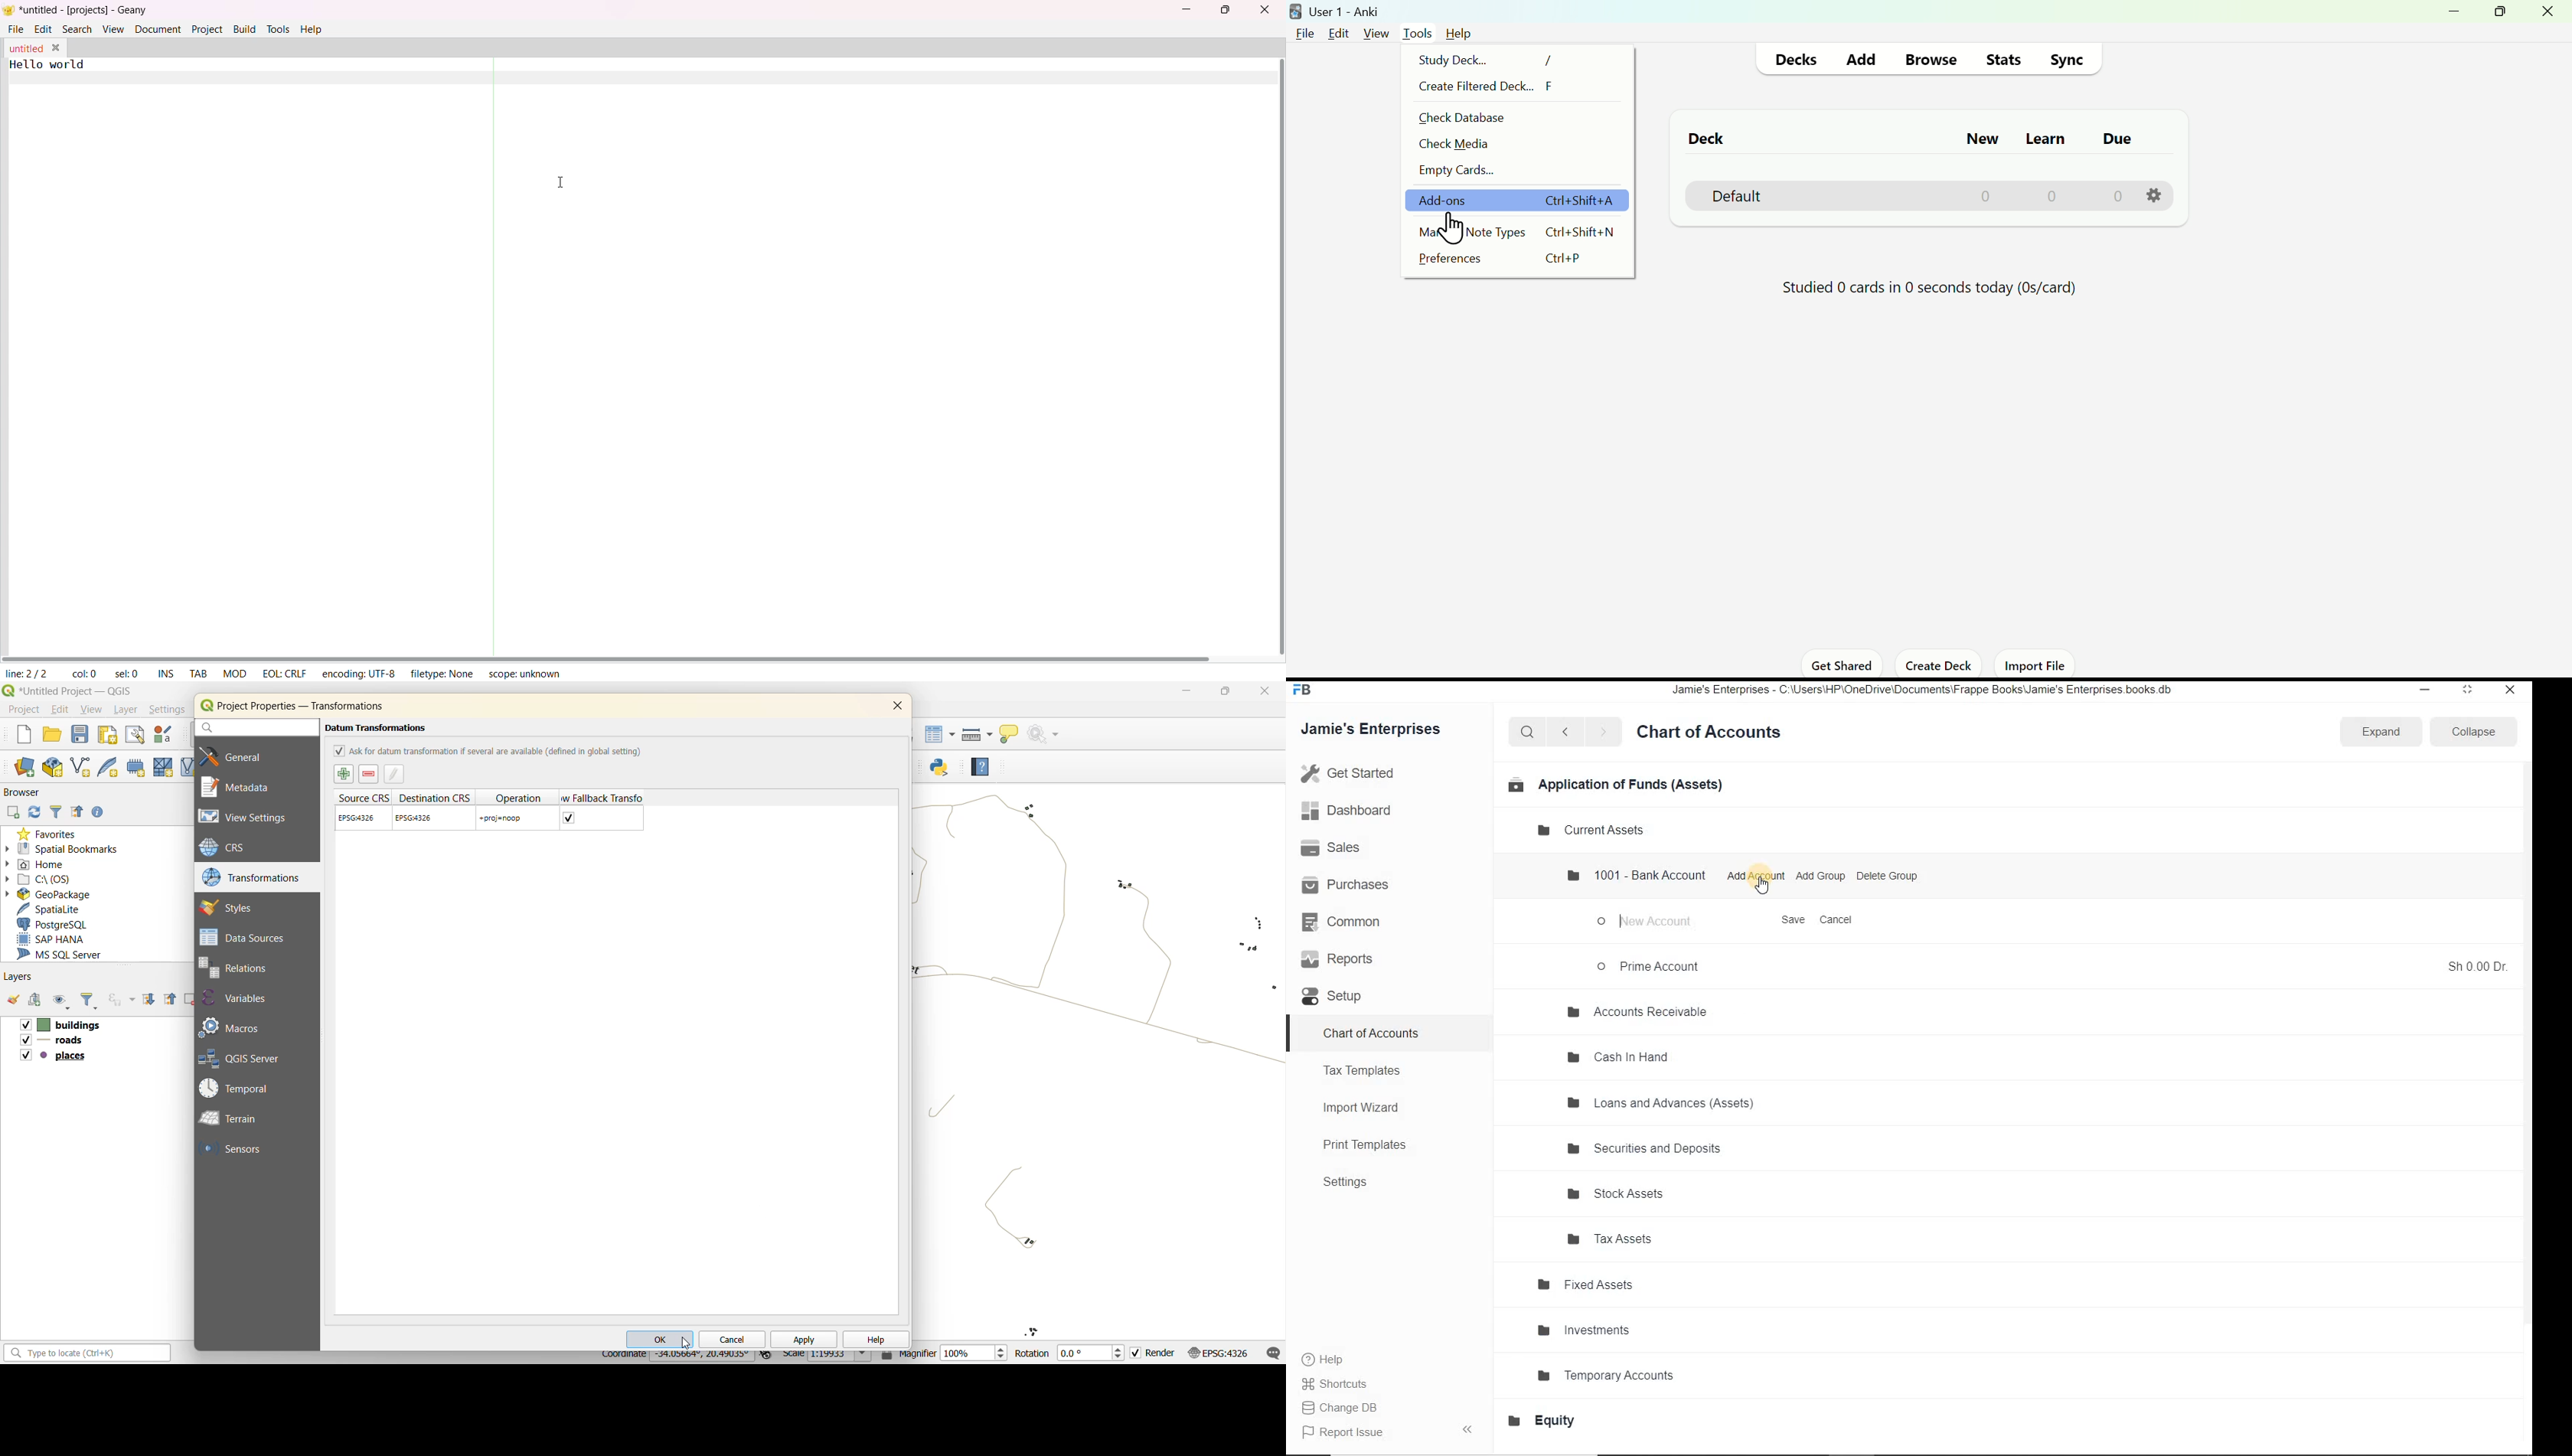 Image resolution: width=2576 pixels, height=1456 pixels. Describe the element at coordinates (1527, 732) in the screenshot. I see `search` at that location.